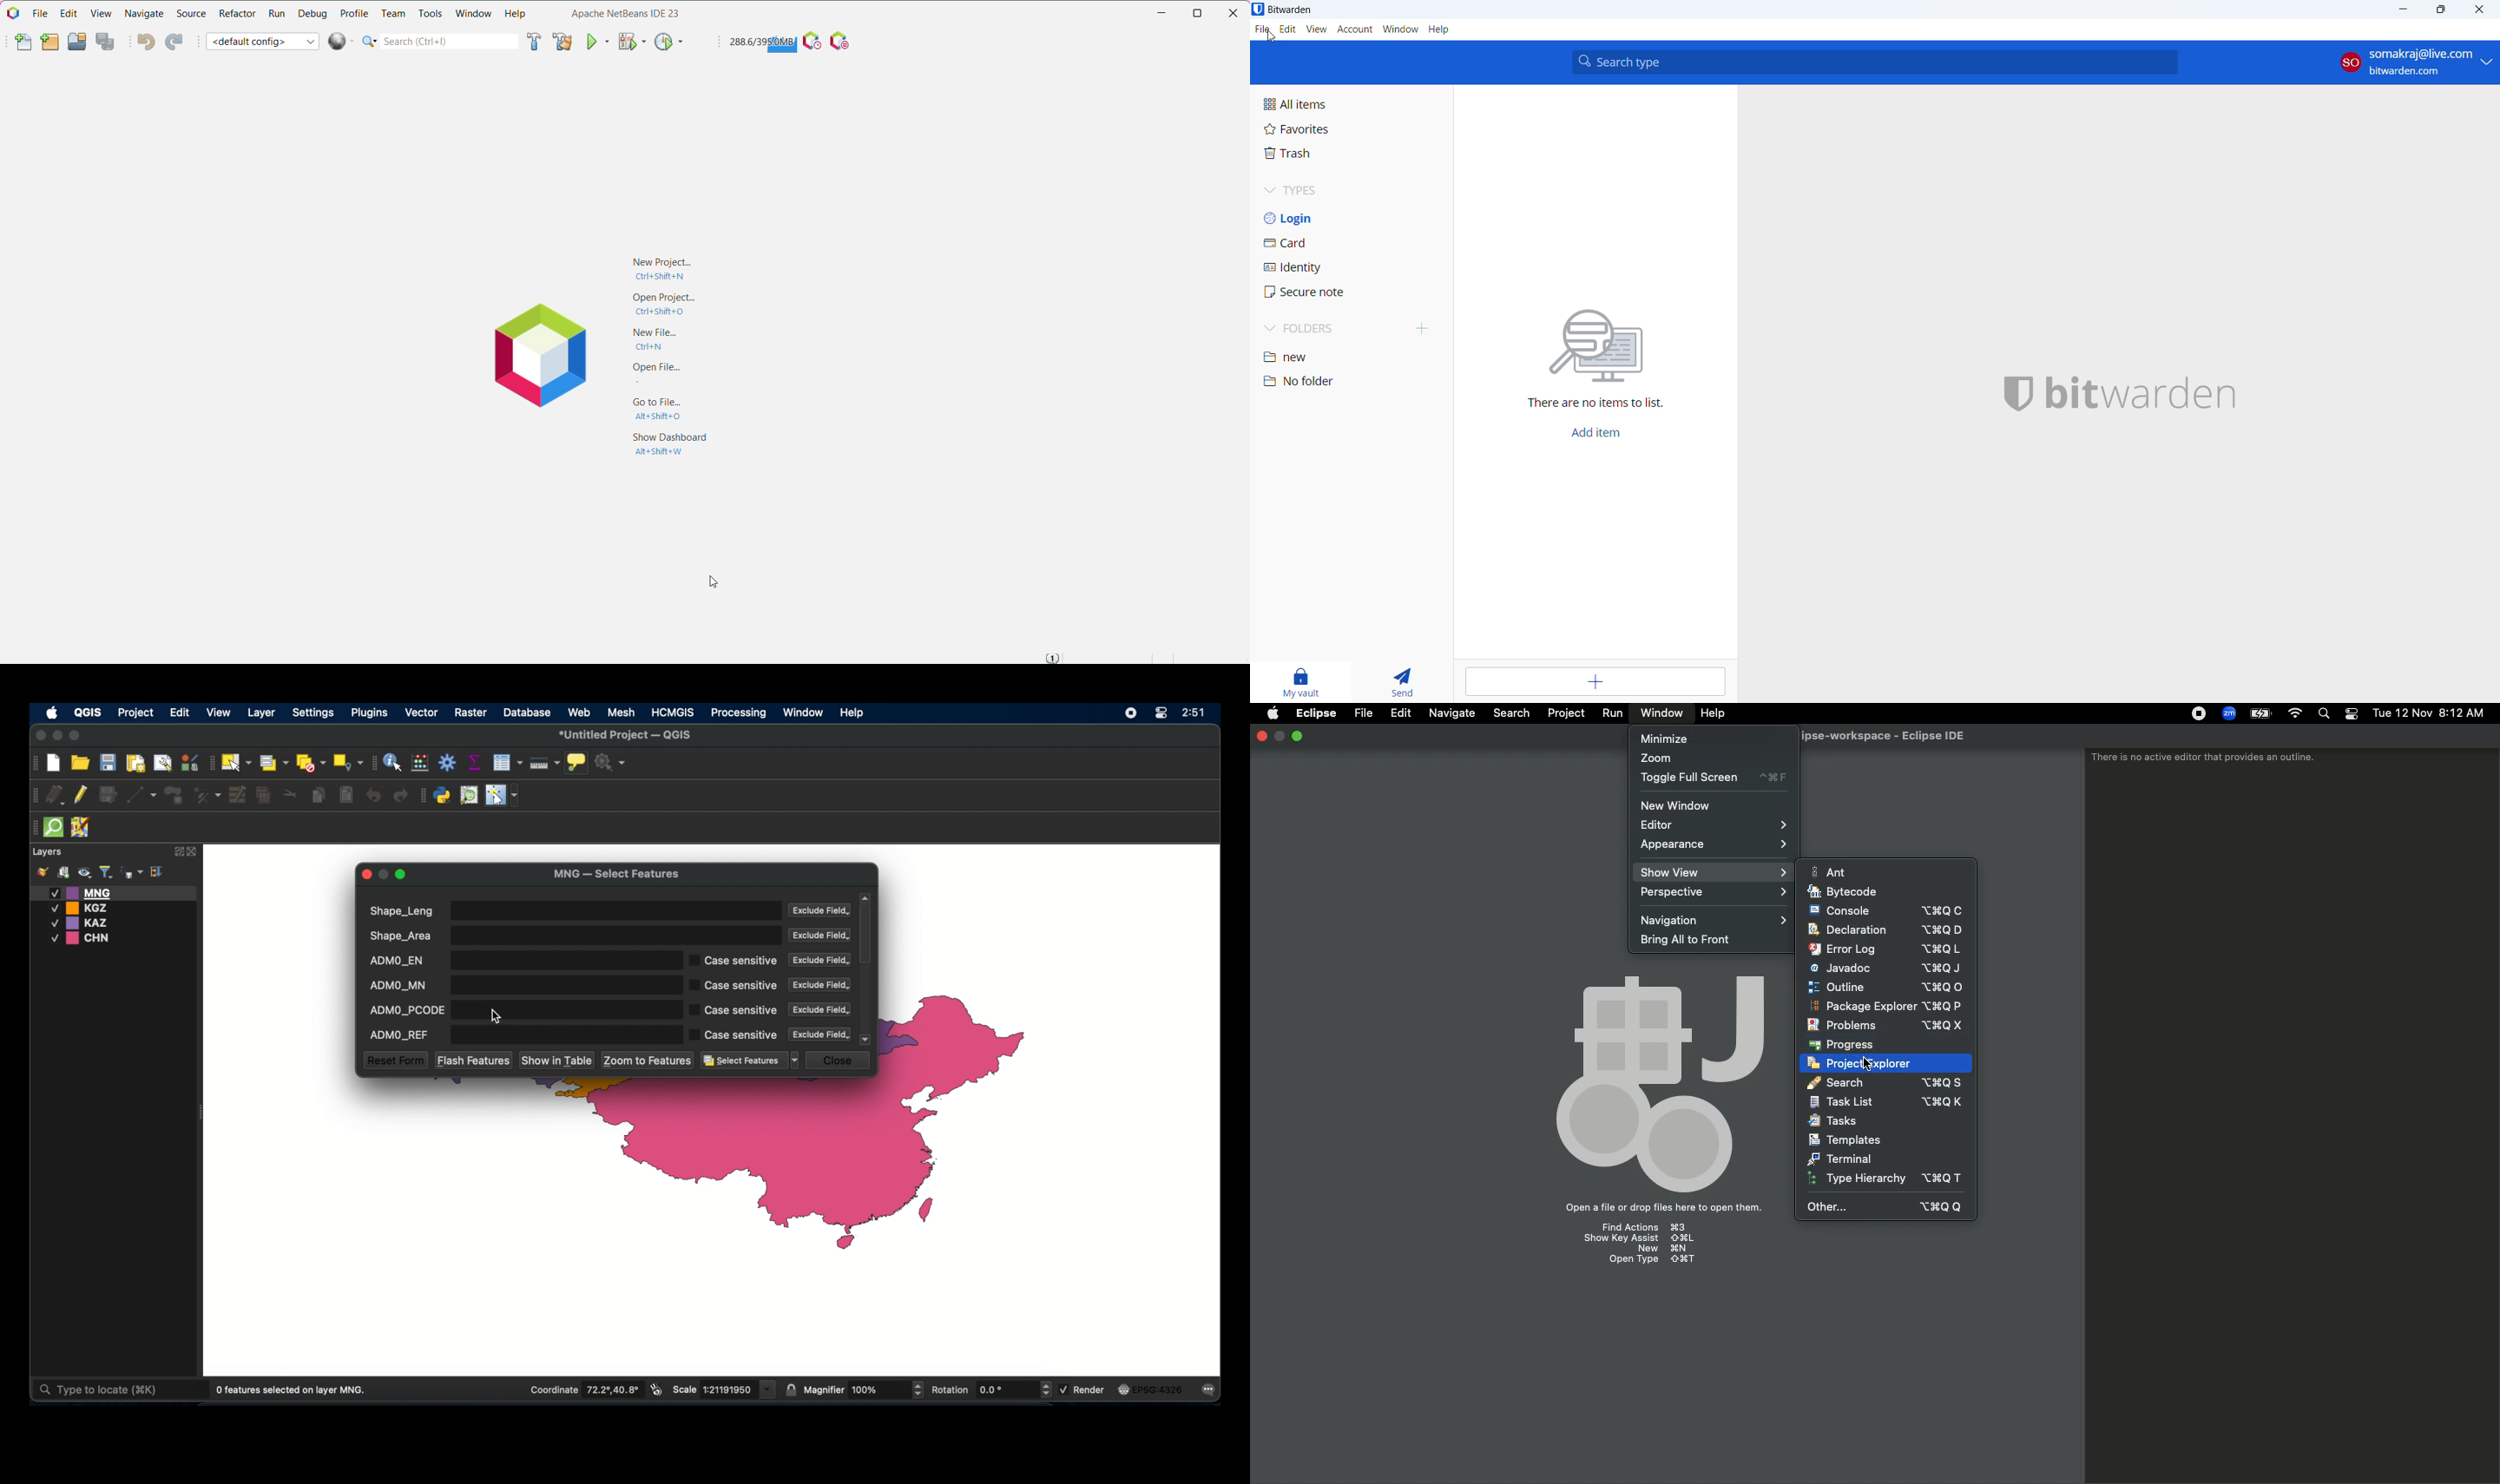  Describe the element at coordinates (734, 960) in the screenshot. I see `case sensitive` at that location.